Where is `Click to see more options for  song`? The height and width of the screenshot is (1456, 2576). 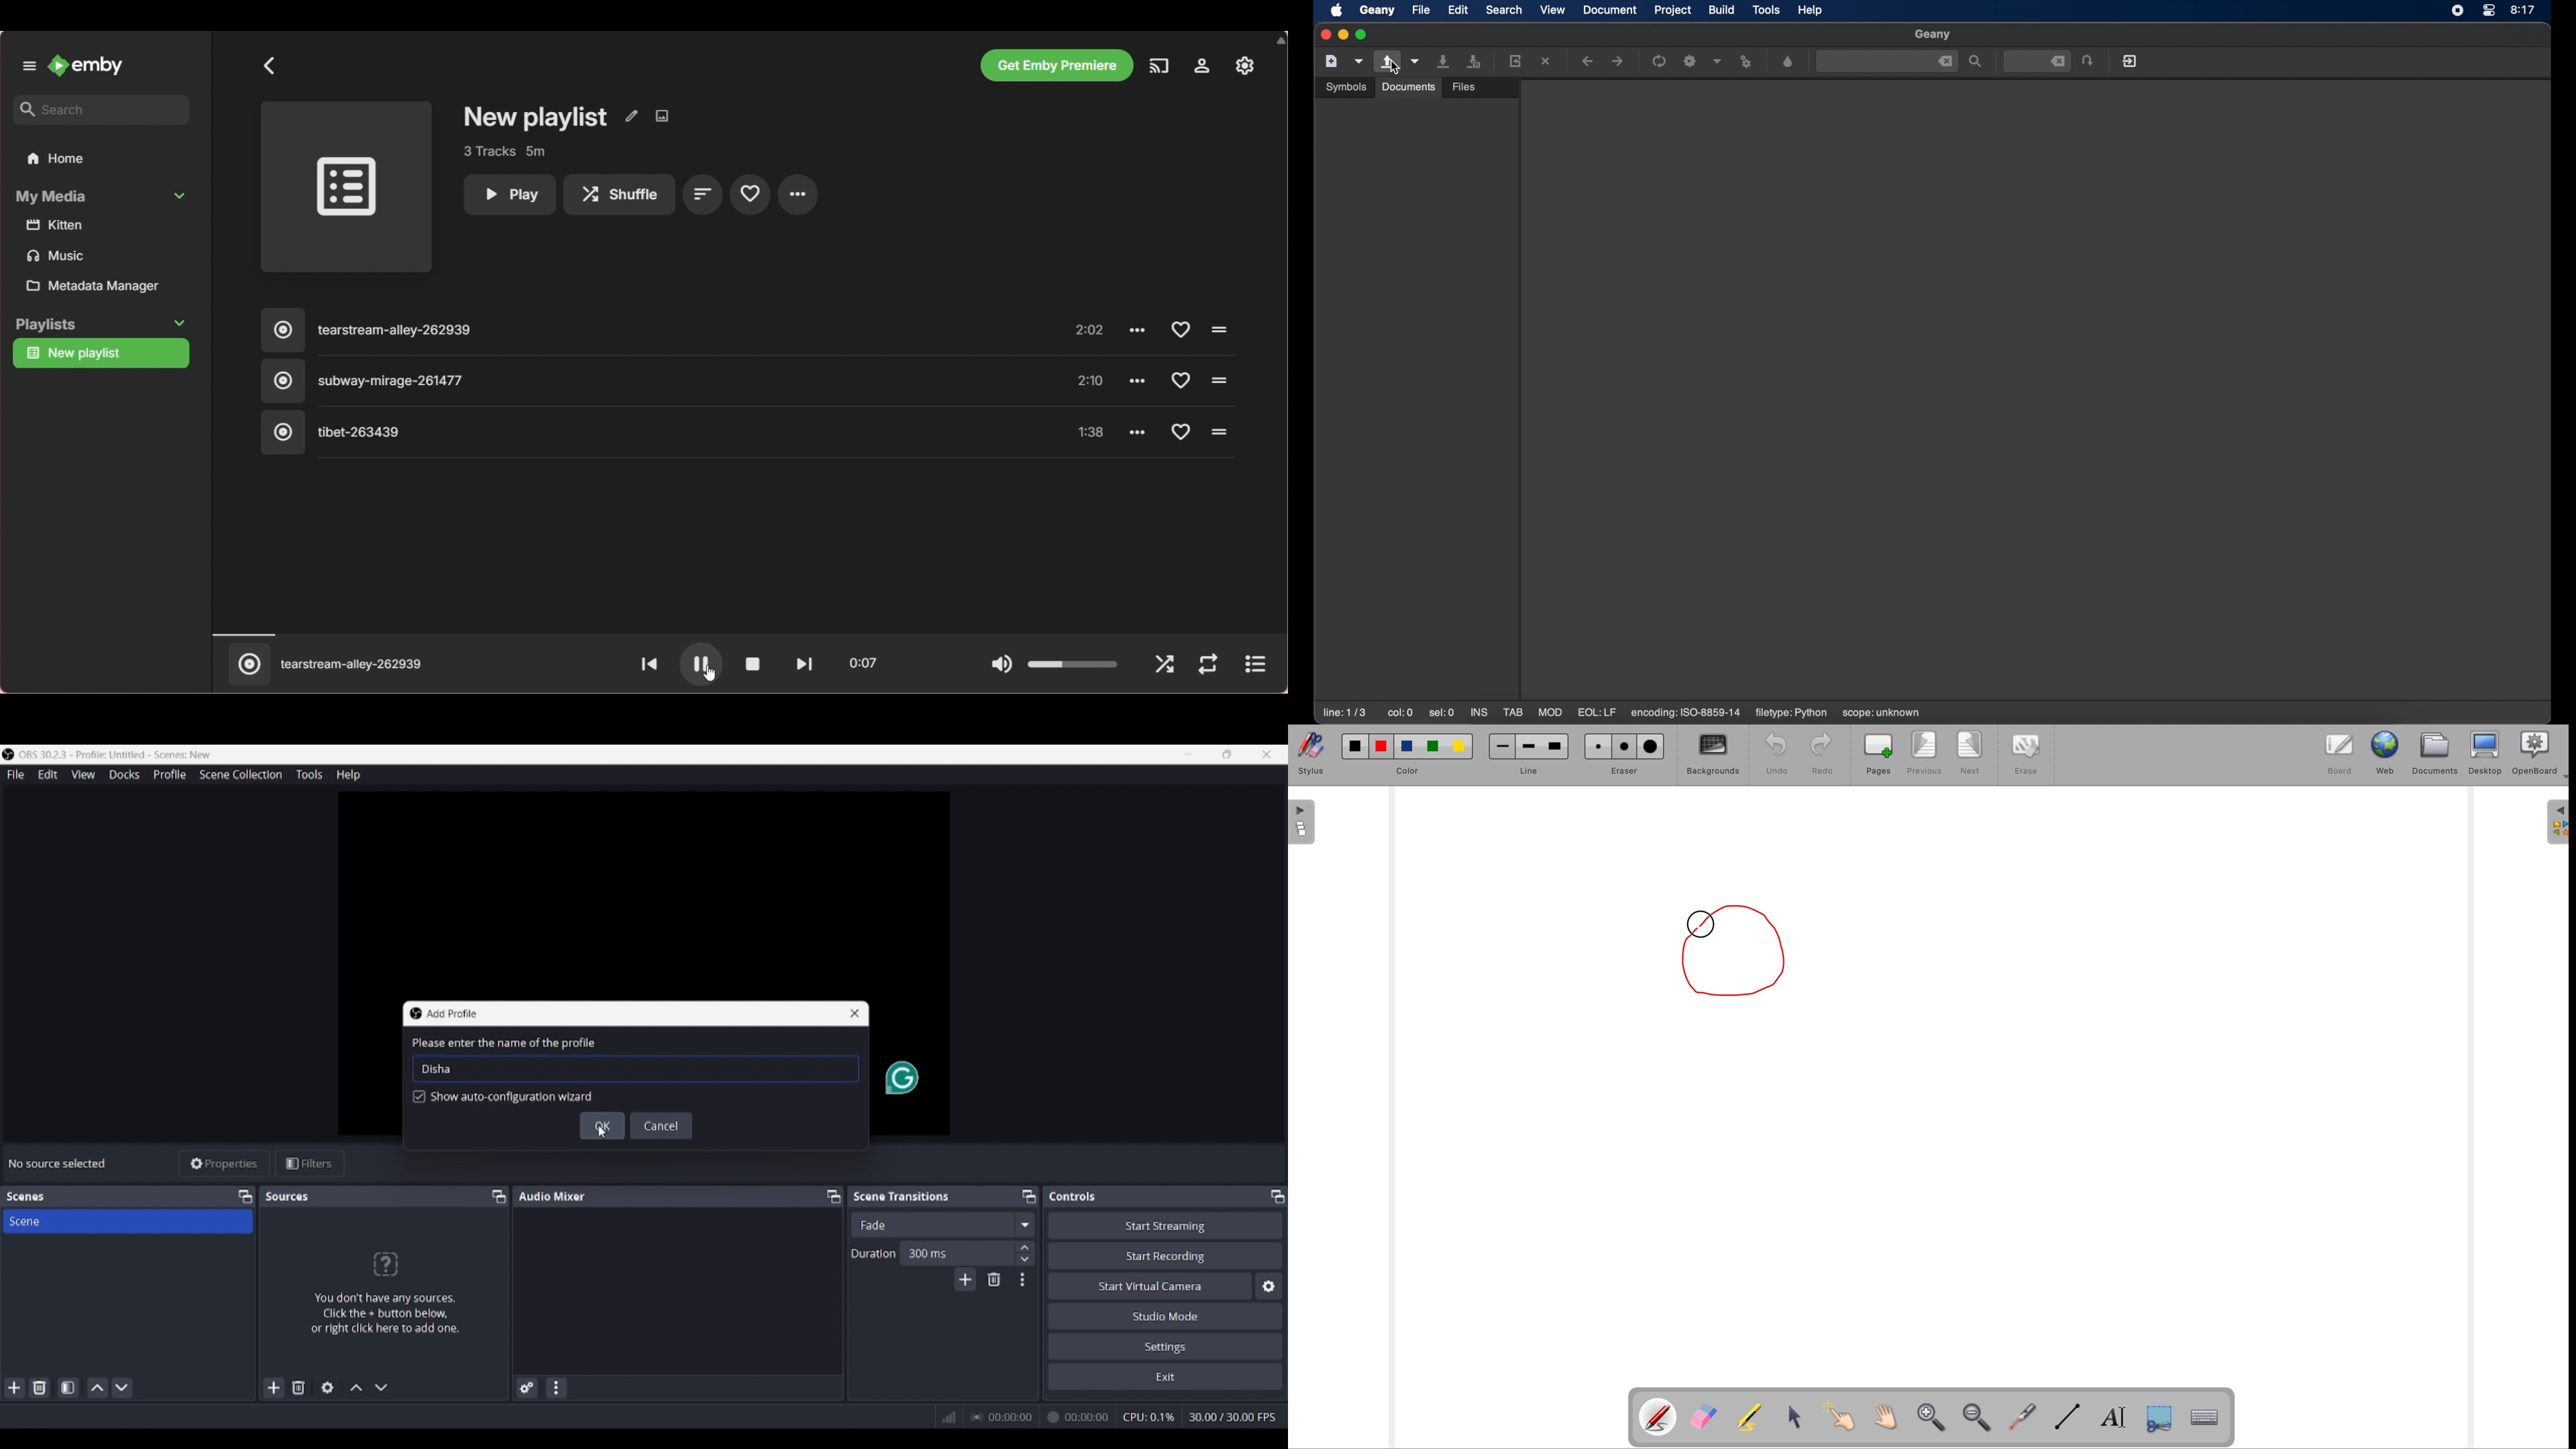
Click to see more options for  song is located at coordinates (1140, 379).